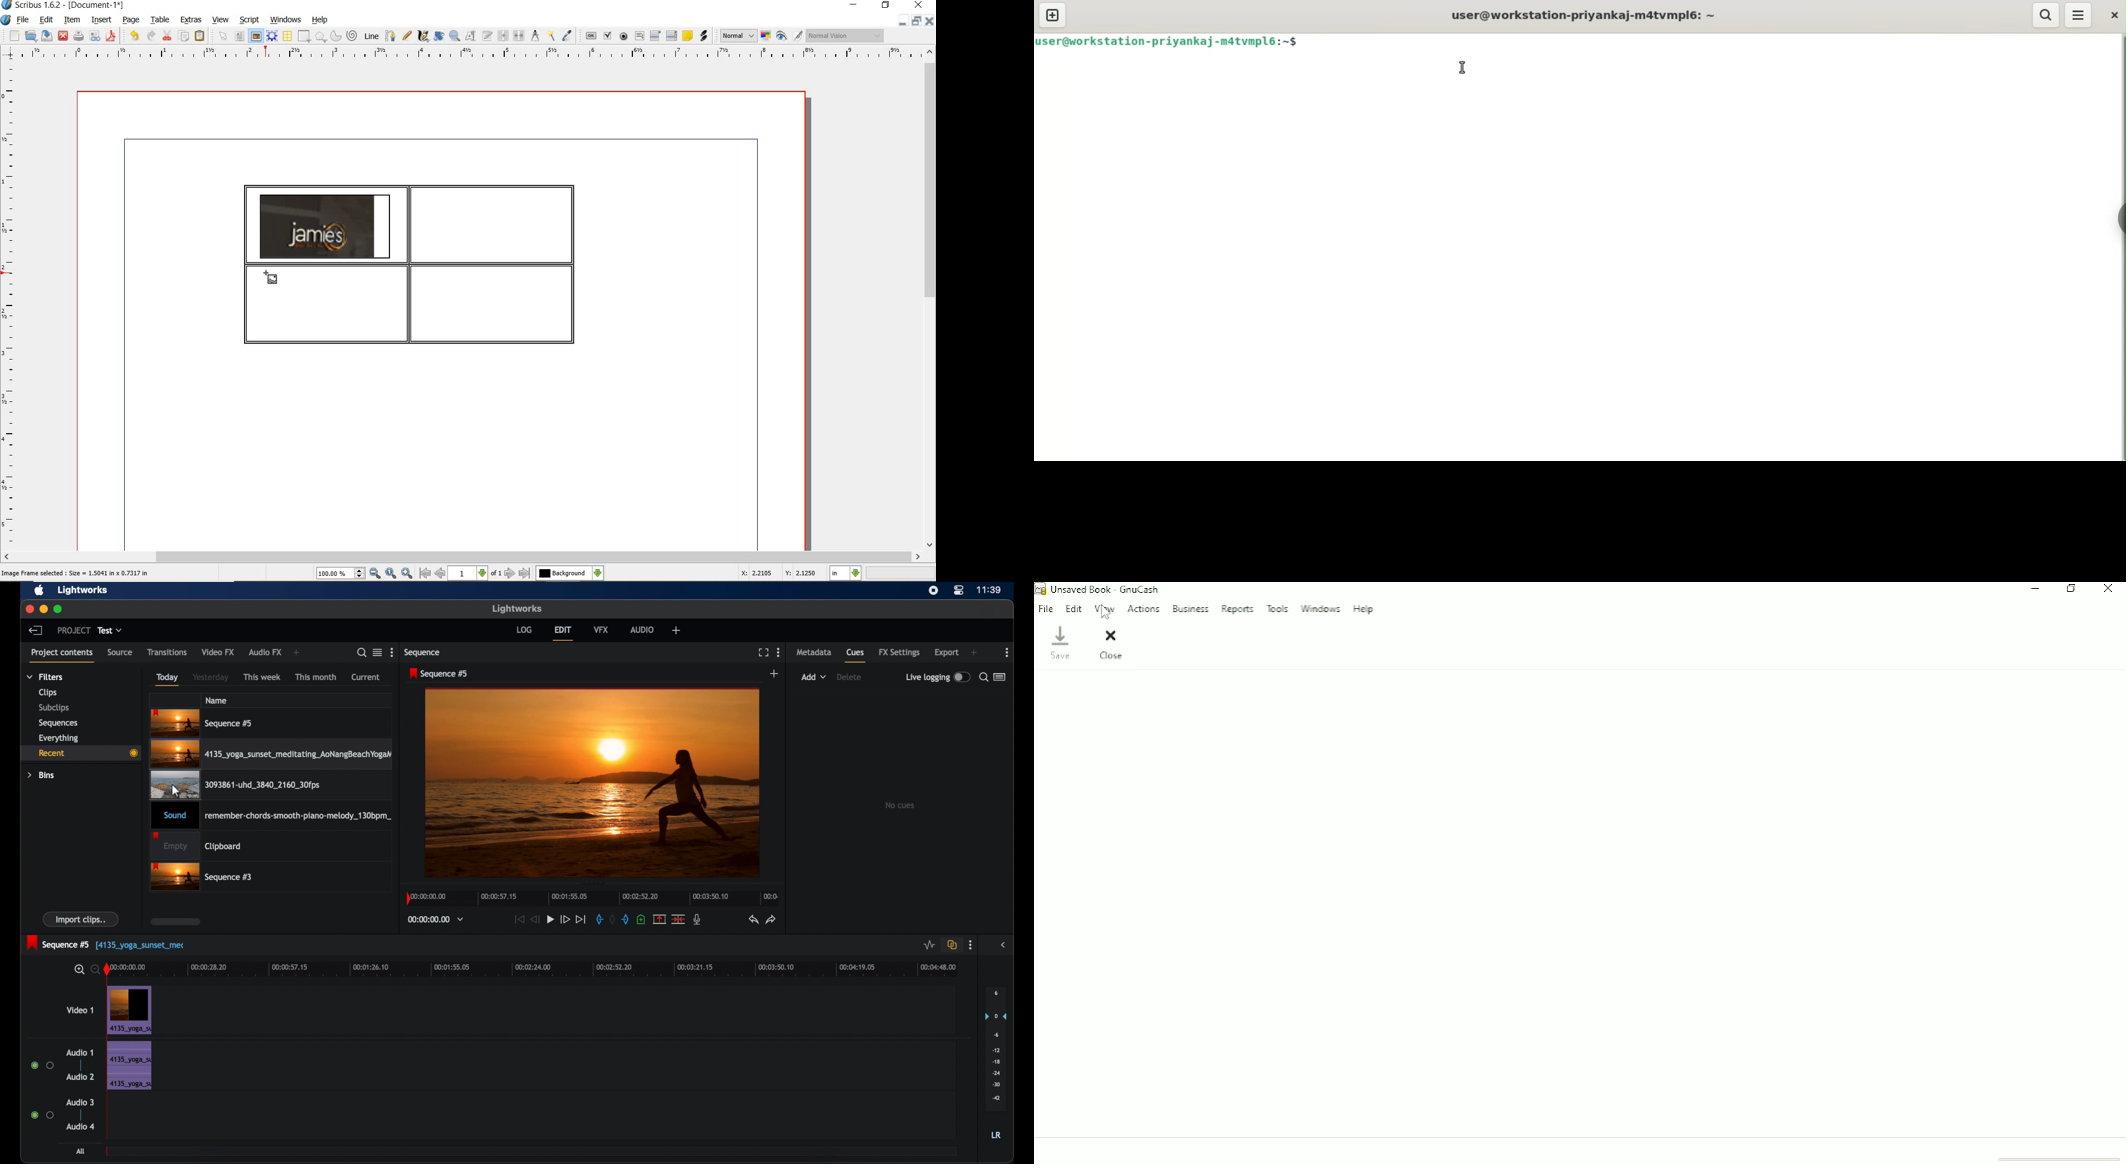 The image size is (2128, 1176). Describe the element at coordinates (776, 673) in the screenshot. I see `add` at that location.